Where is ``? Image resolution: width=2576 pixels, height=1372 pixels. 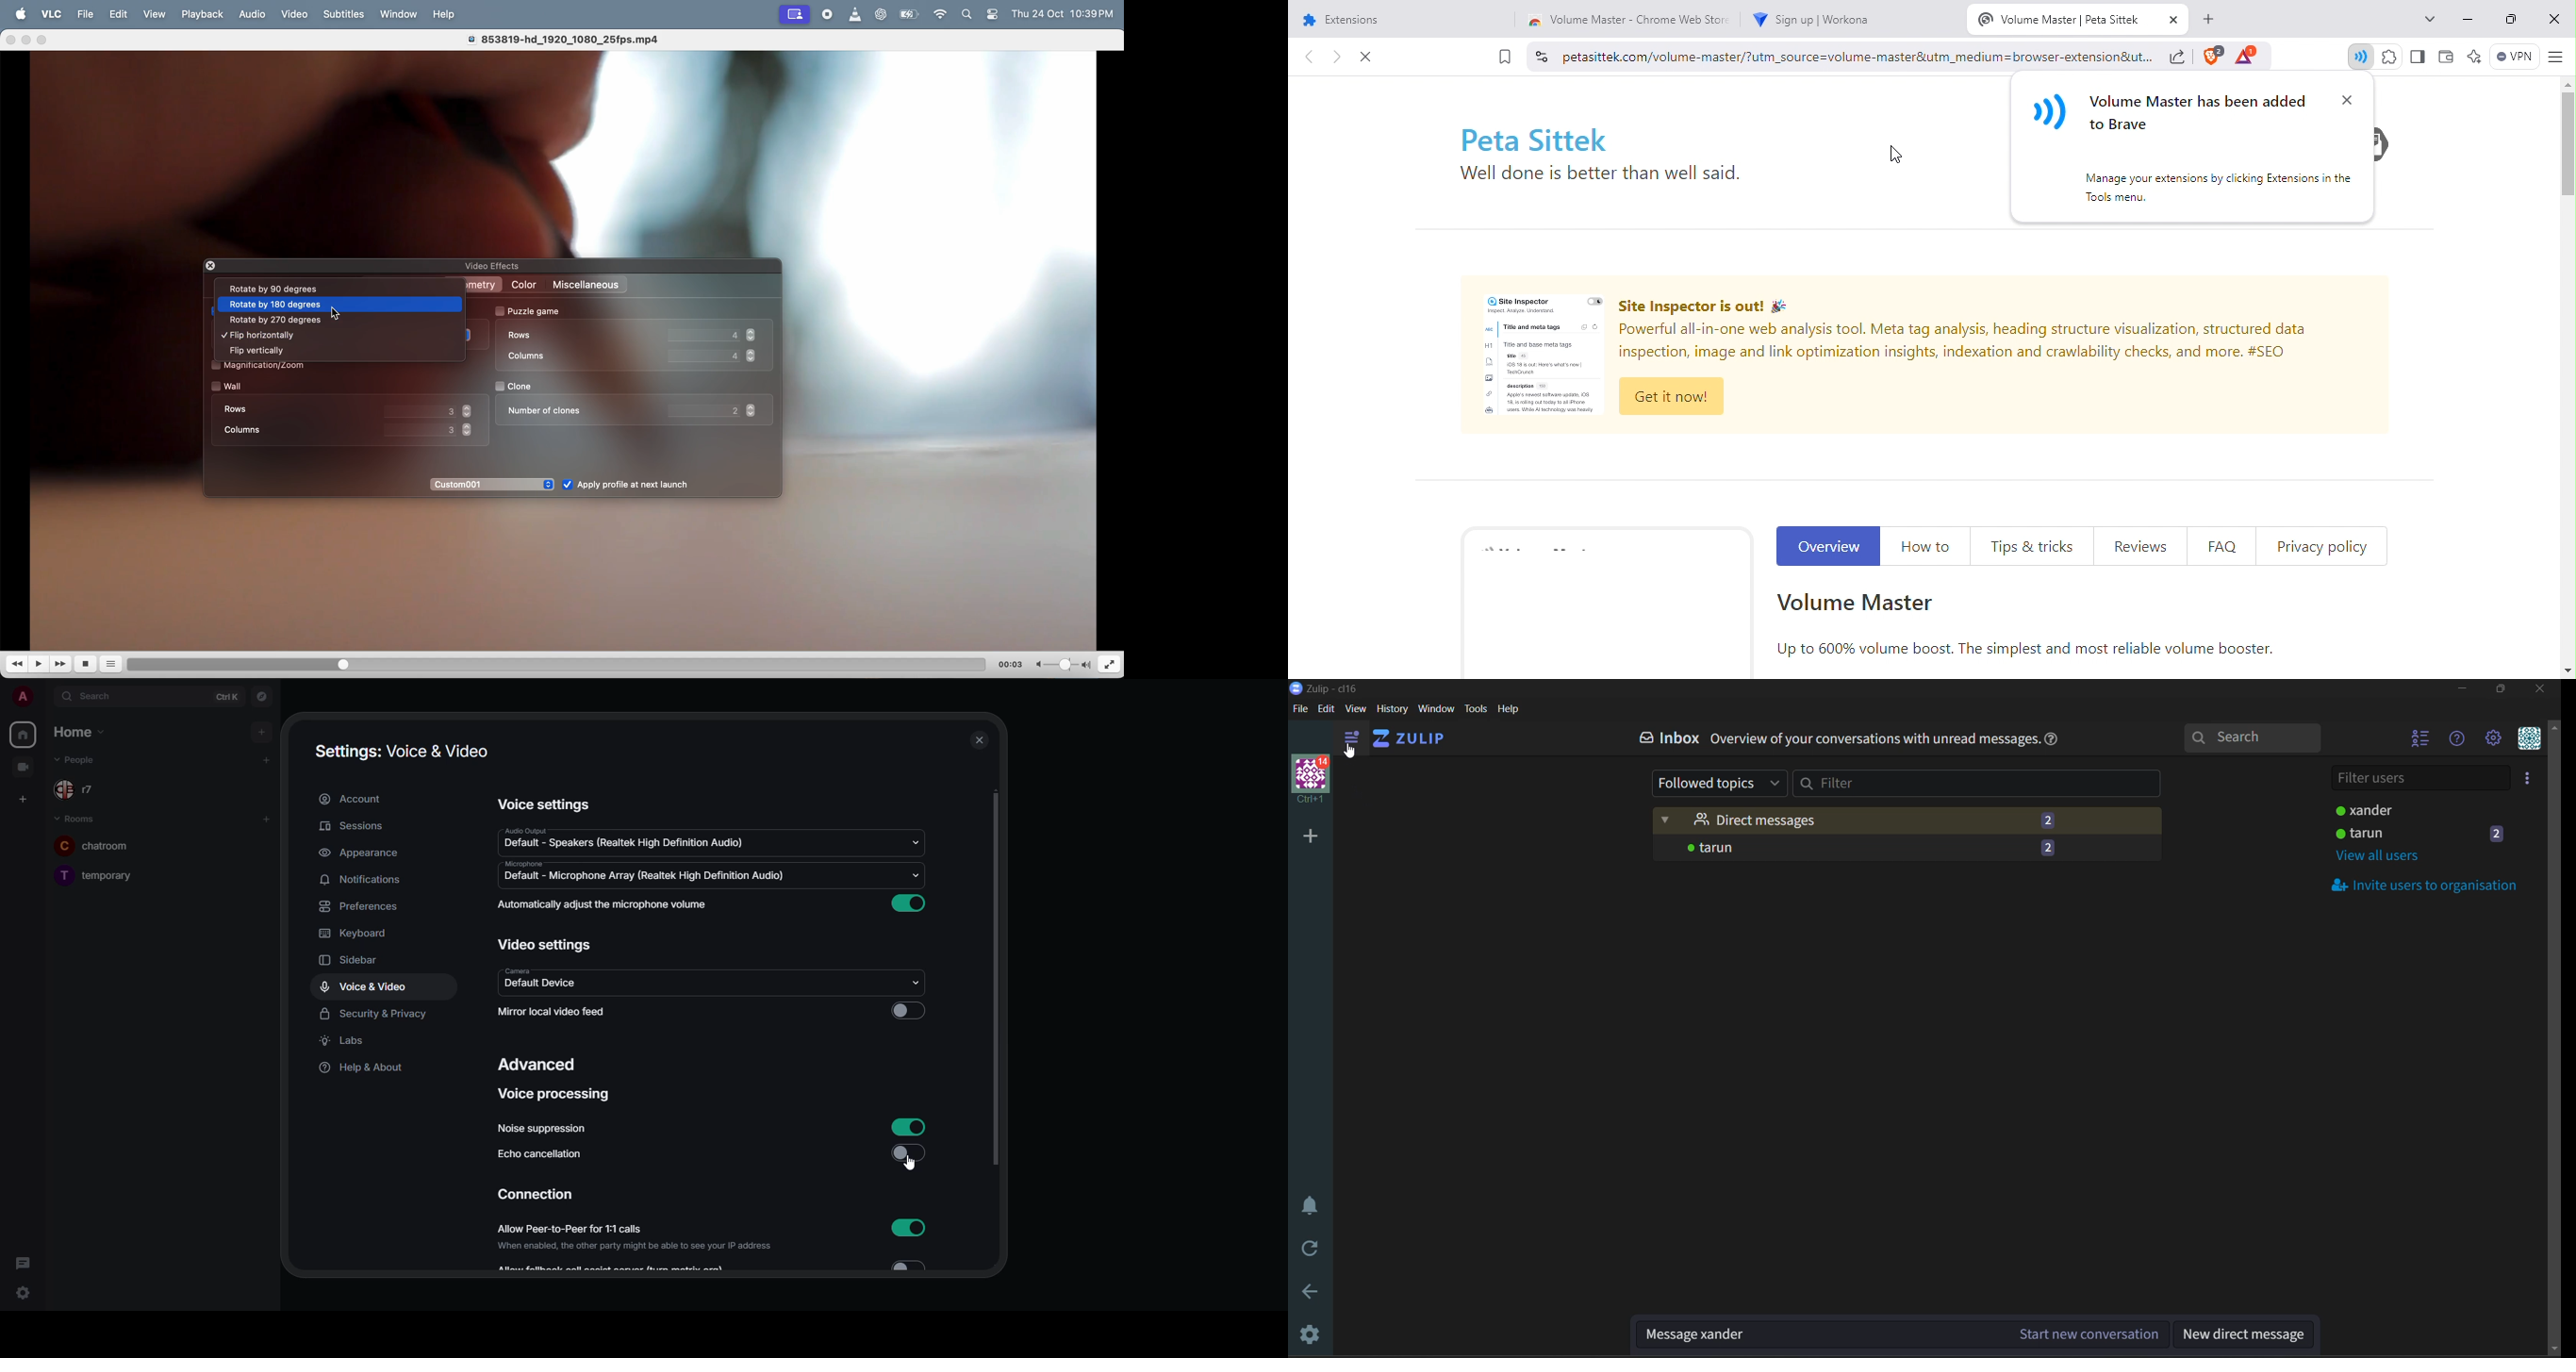  is located at coordinates (399, 14).